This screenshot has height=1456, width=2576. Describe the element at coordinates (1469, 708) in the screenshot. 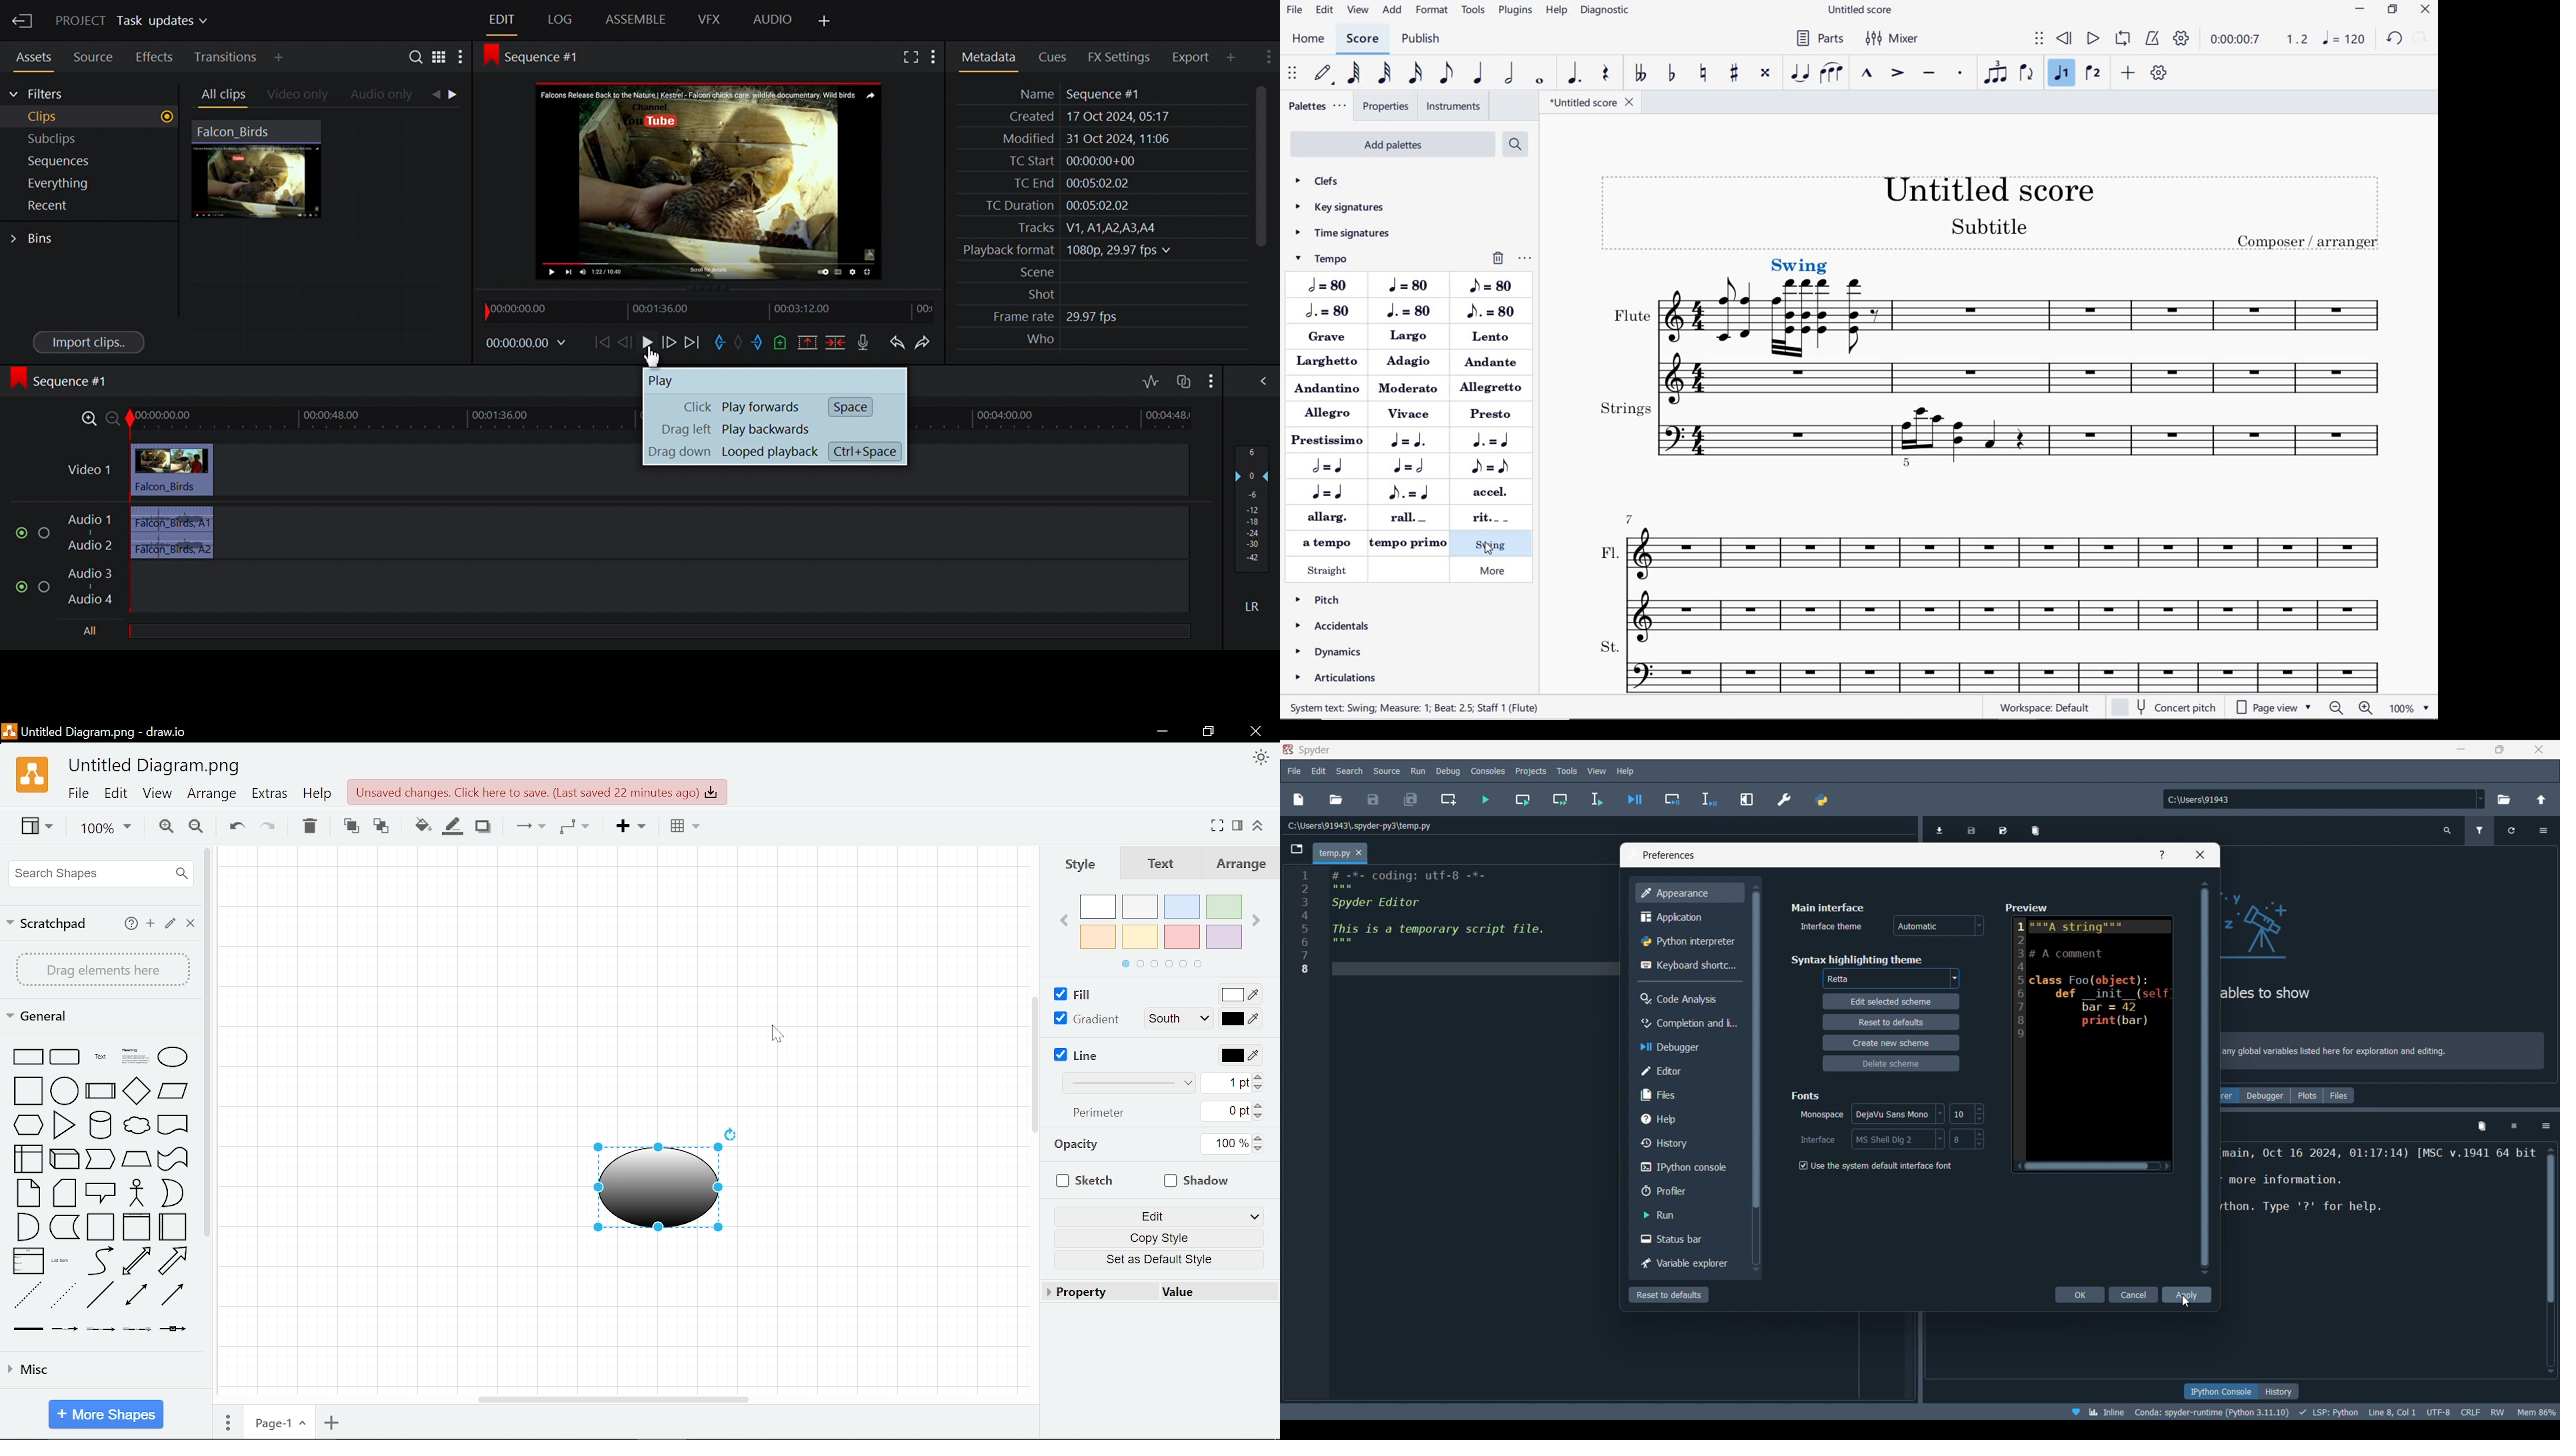

I see `NOTE: PITCH; F5, DURATION` at that location.